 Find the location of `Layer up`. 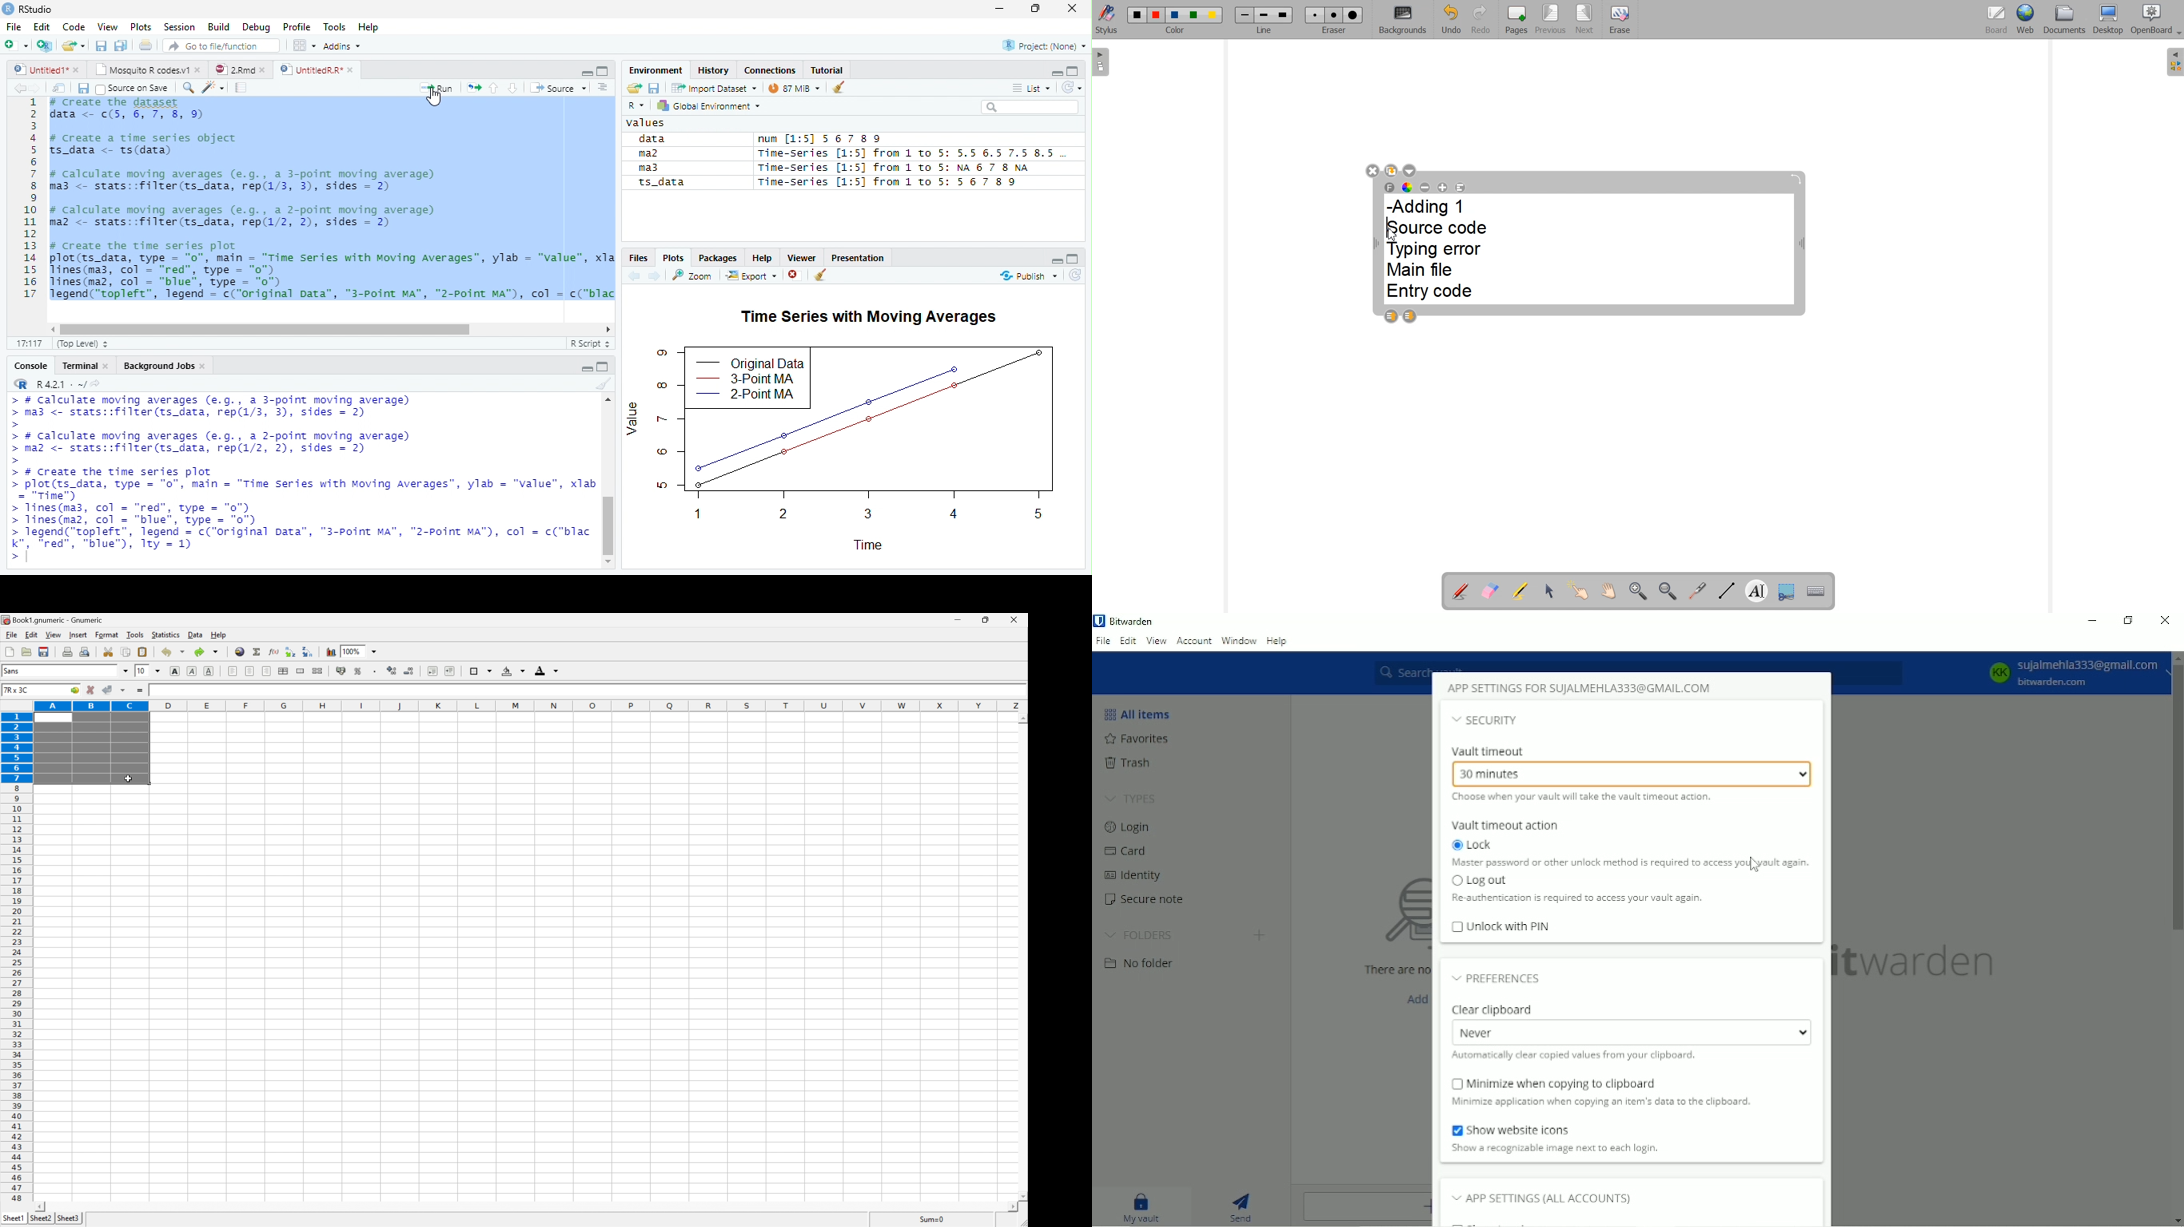

Layer up is located at coordinates (1390, 317).